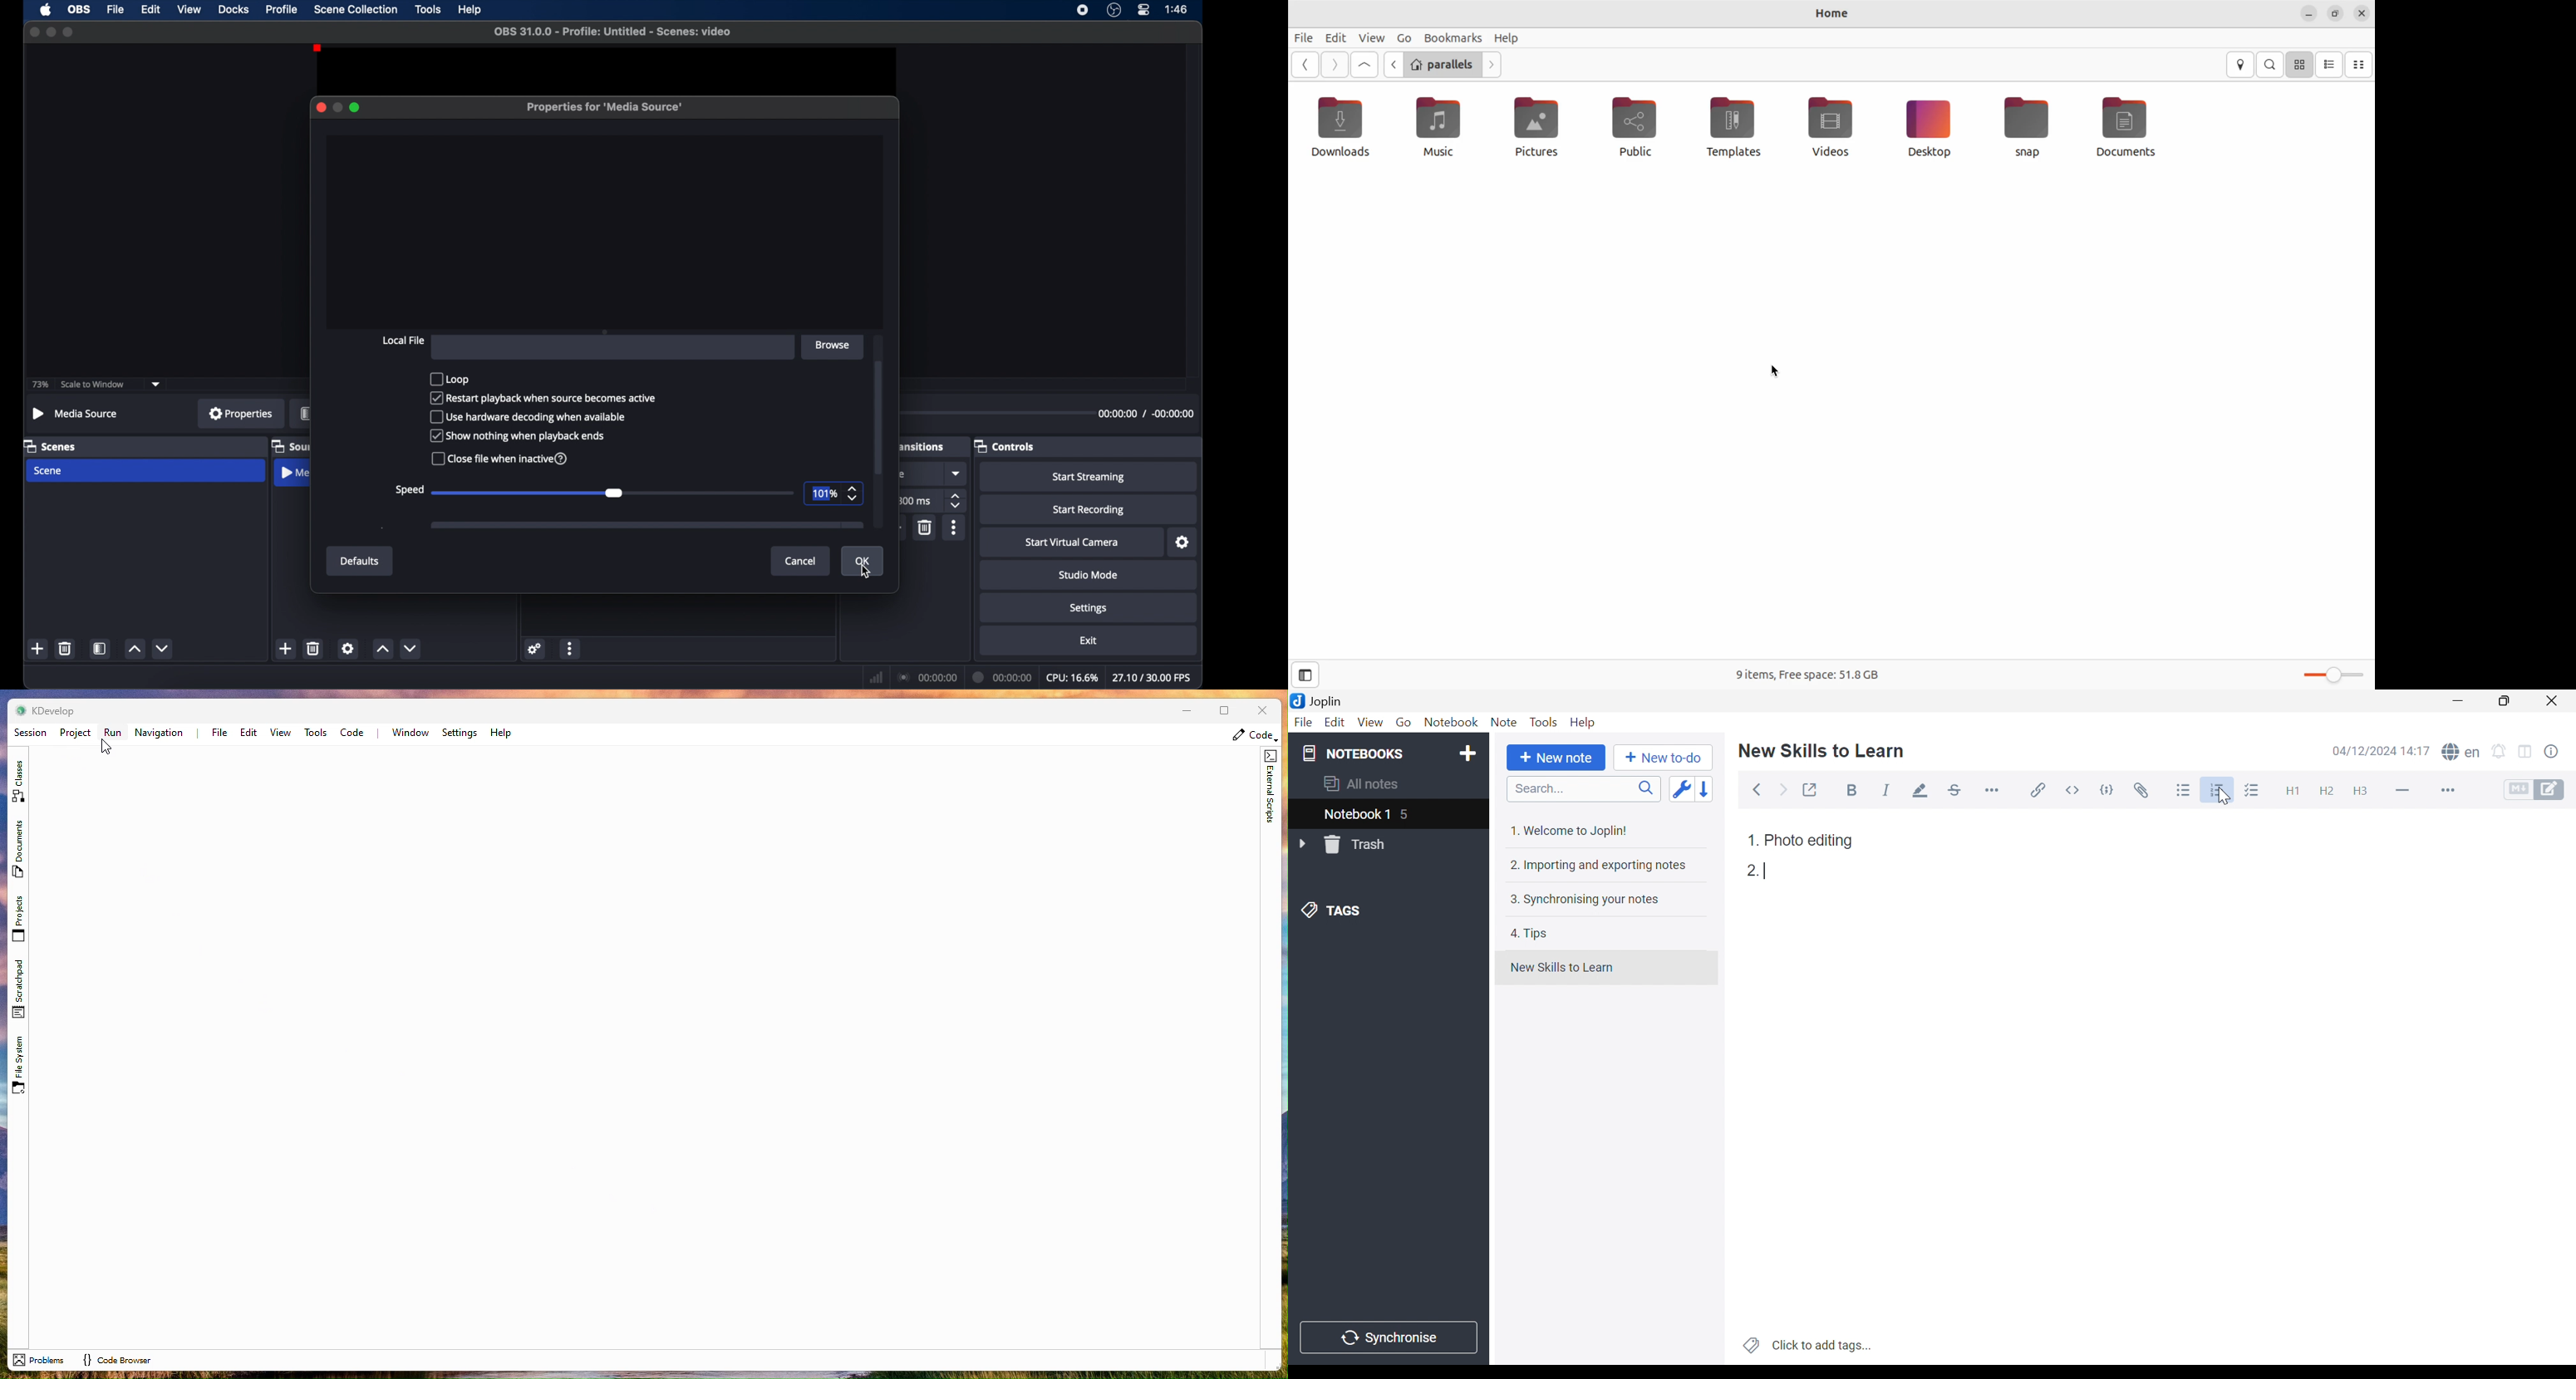  What do you see at coordinates (1770, 871) in the screenshot?
I see `Typing cursor` at bounding box center [1770, 871].